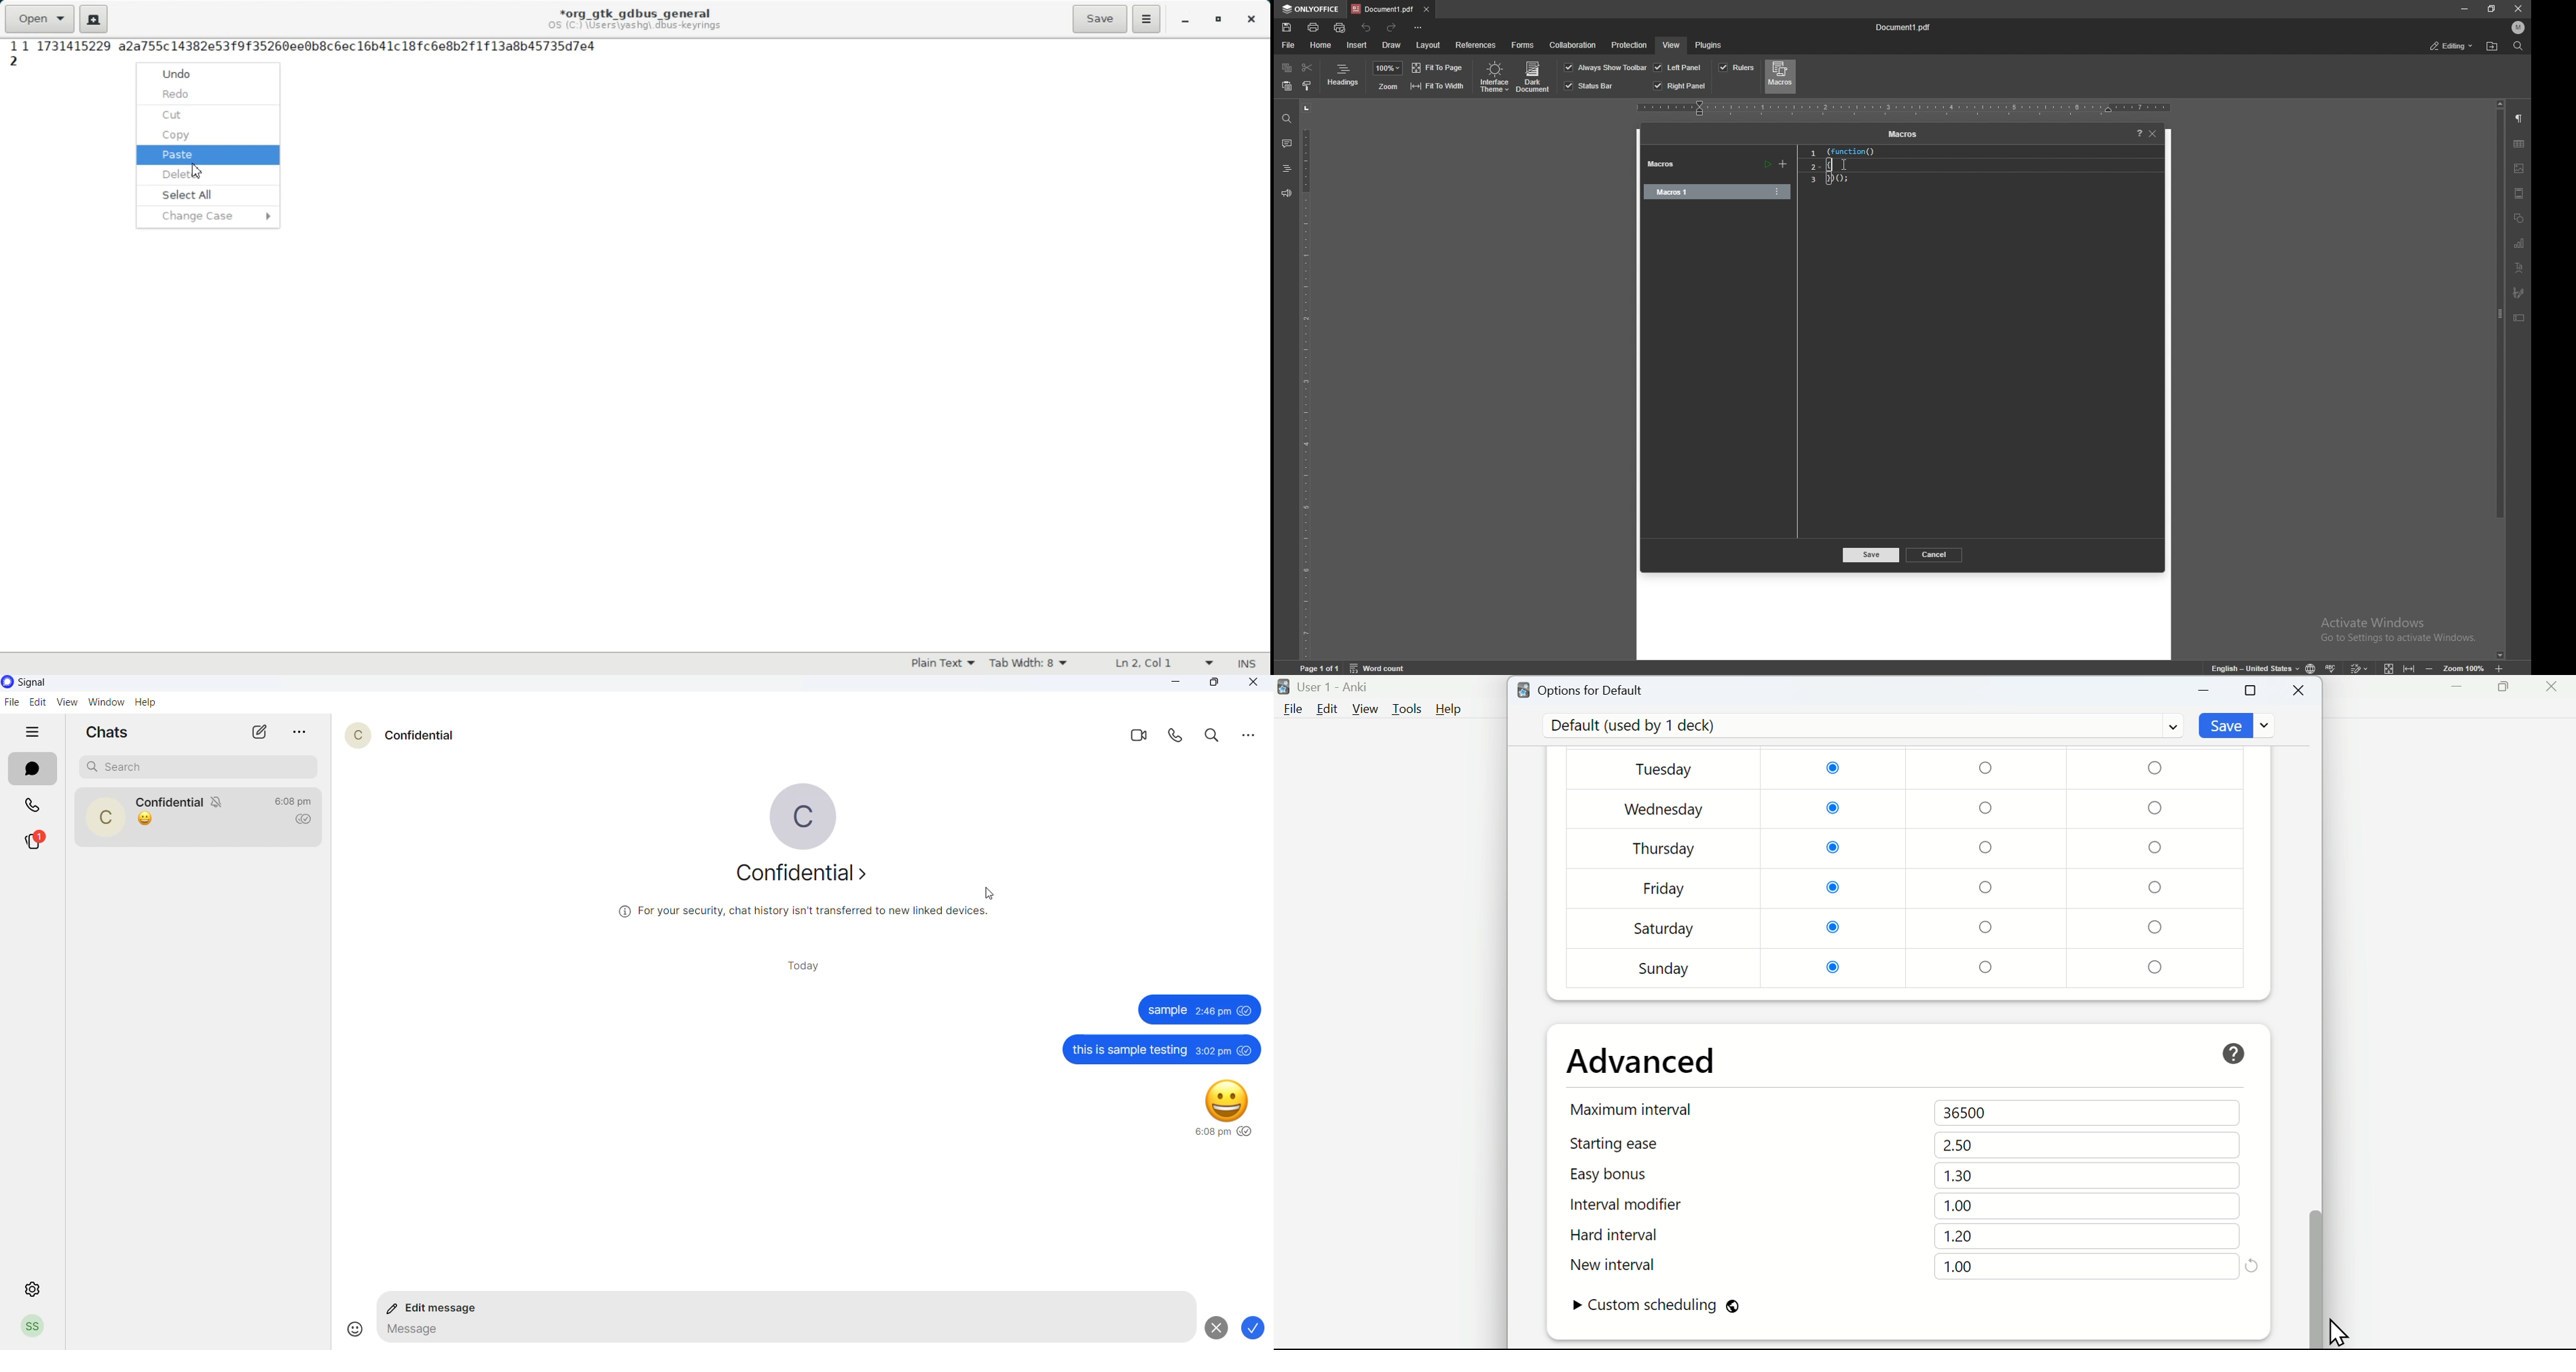 The image size is (2576, 1372). Describe the element at coordinates (34, 1287) in the screenshot. I see `settings` at that location.